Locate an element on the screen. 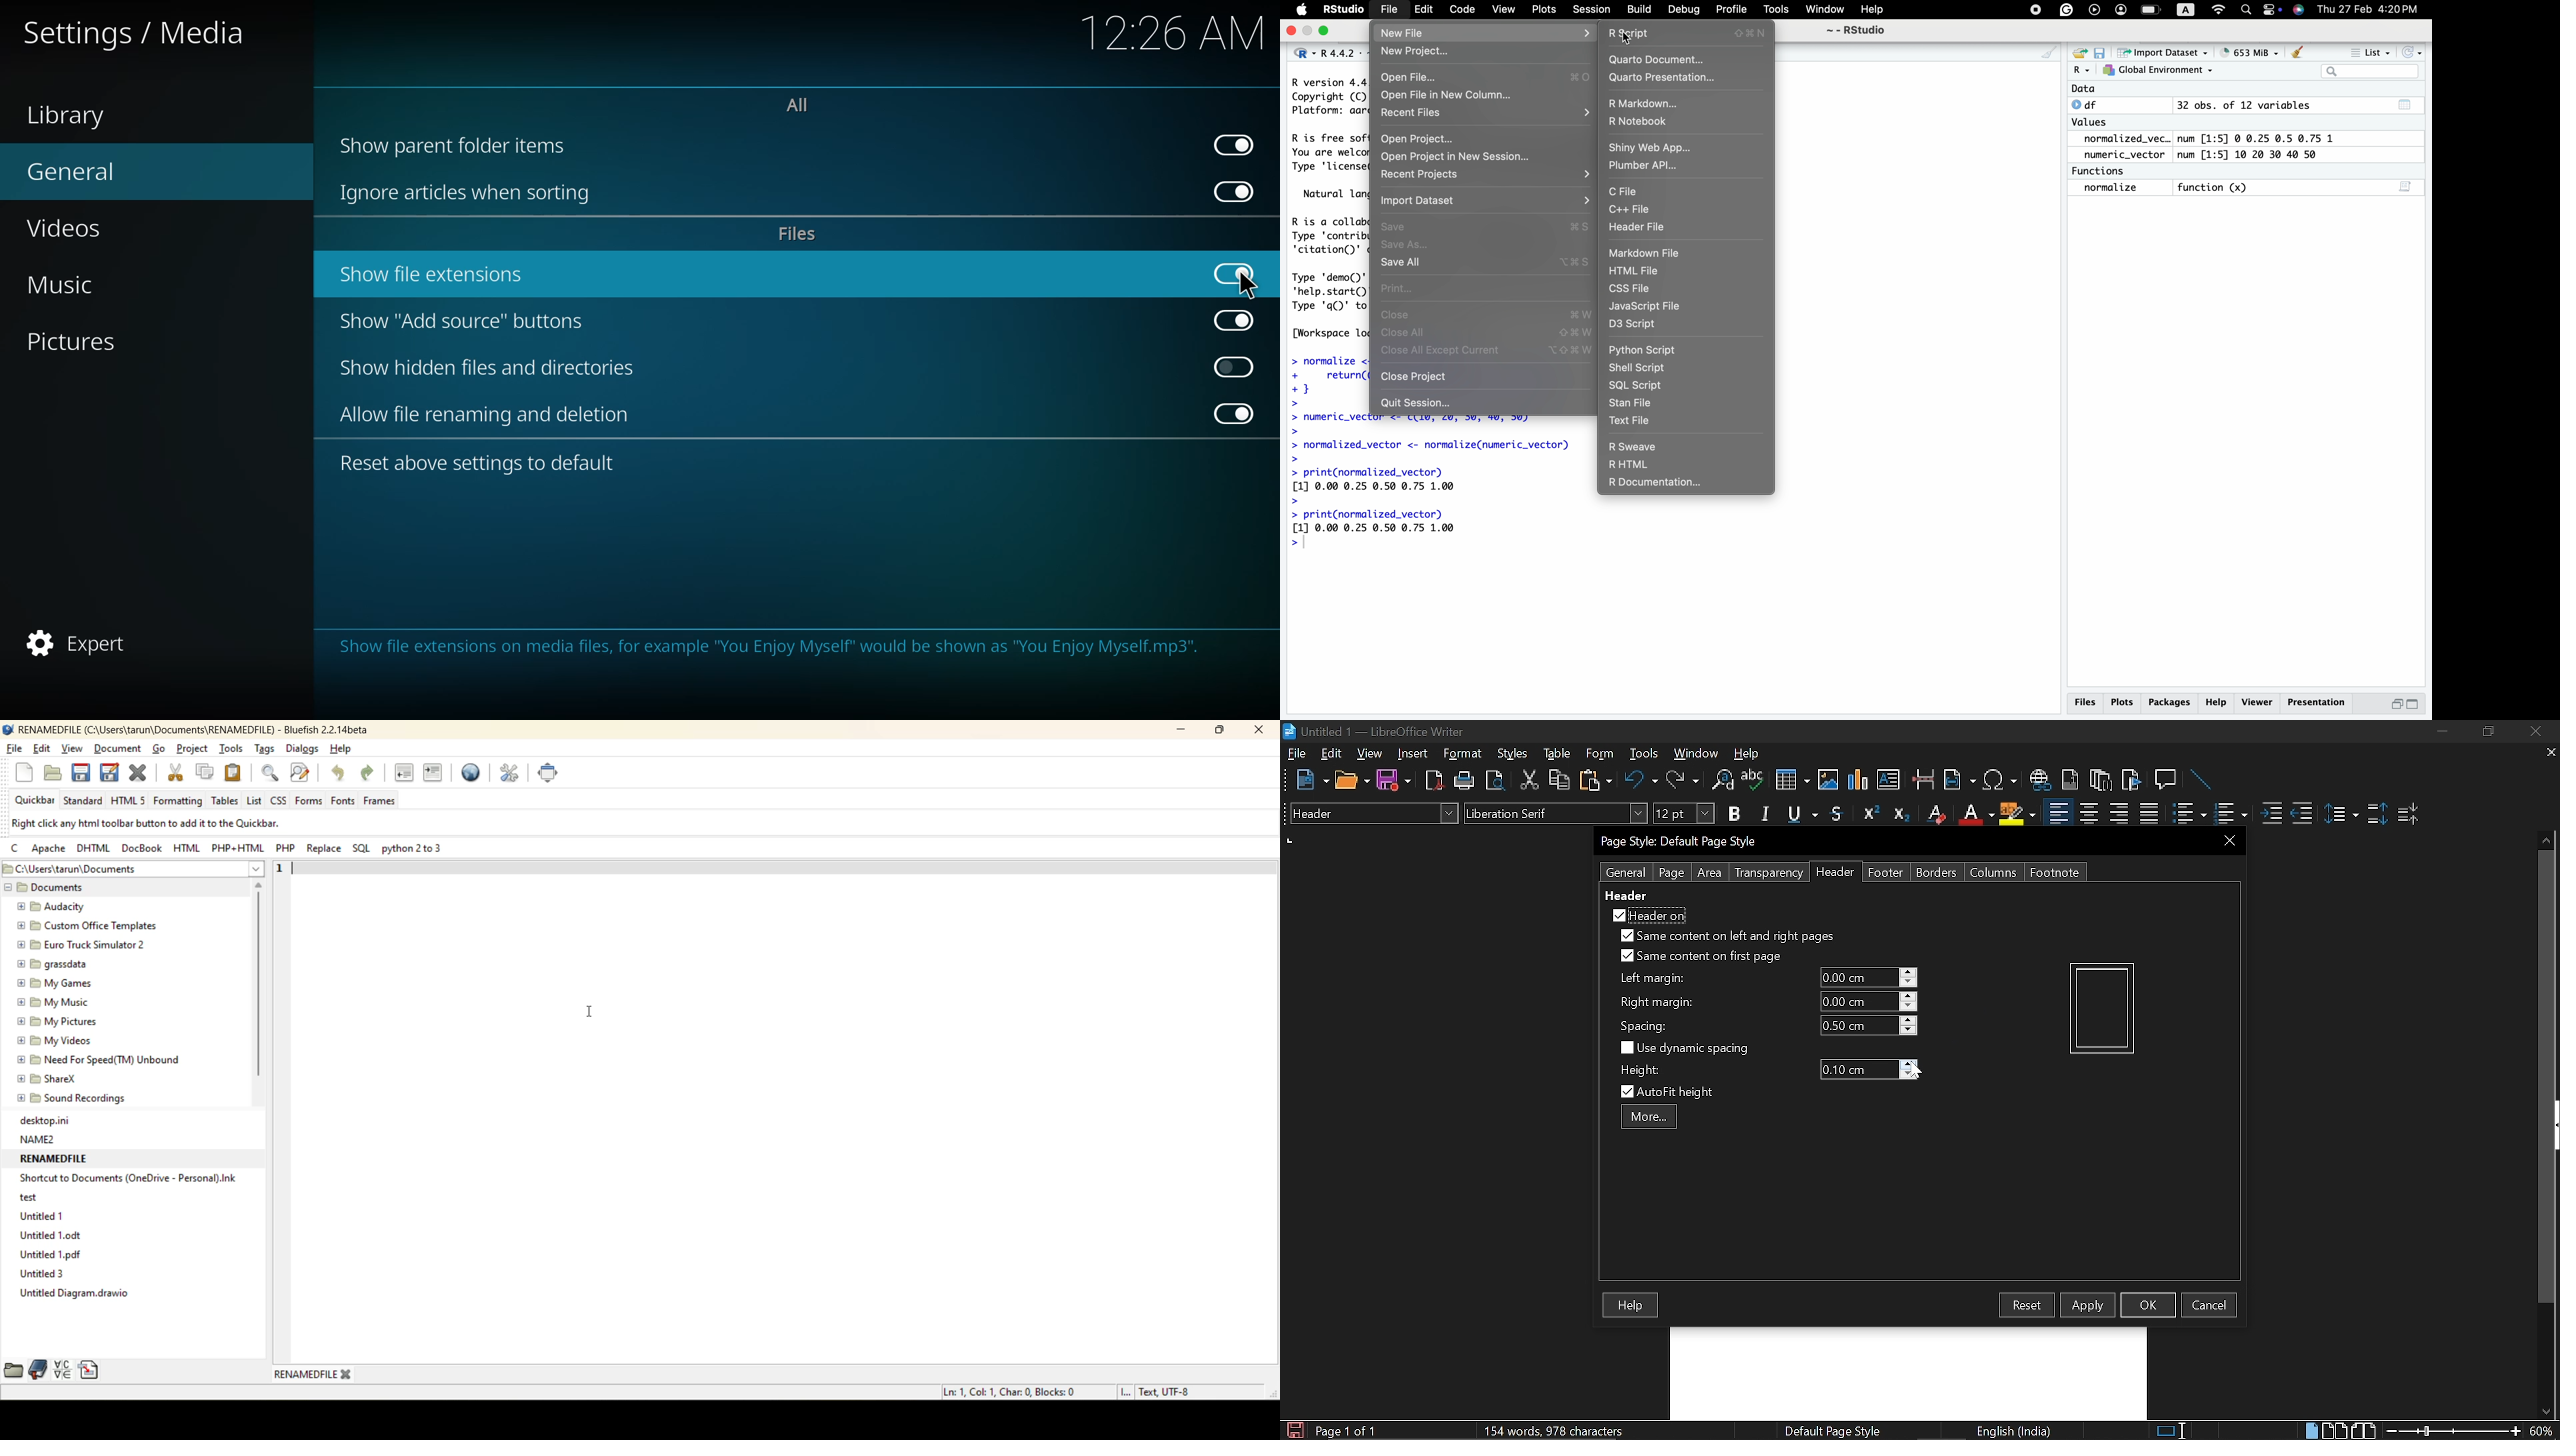  edit is located at coordinates (44, 749).